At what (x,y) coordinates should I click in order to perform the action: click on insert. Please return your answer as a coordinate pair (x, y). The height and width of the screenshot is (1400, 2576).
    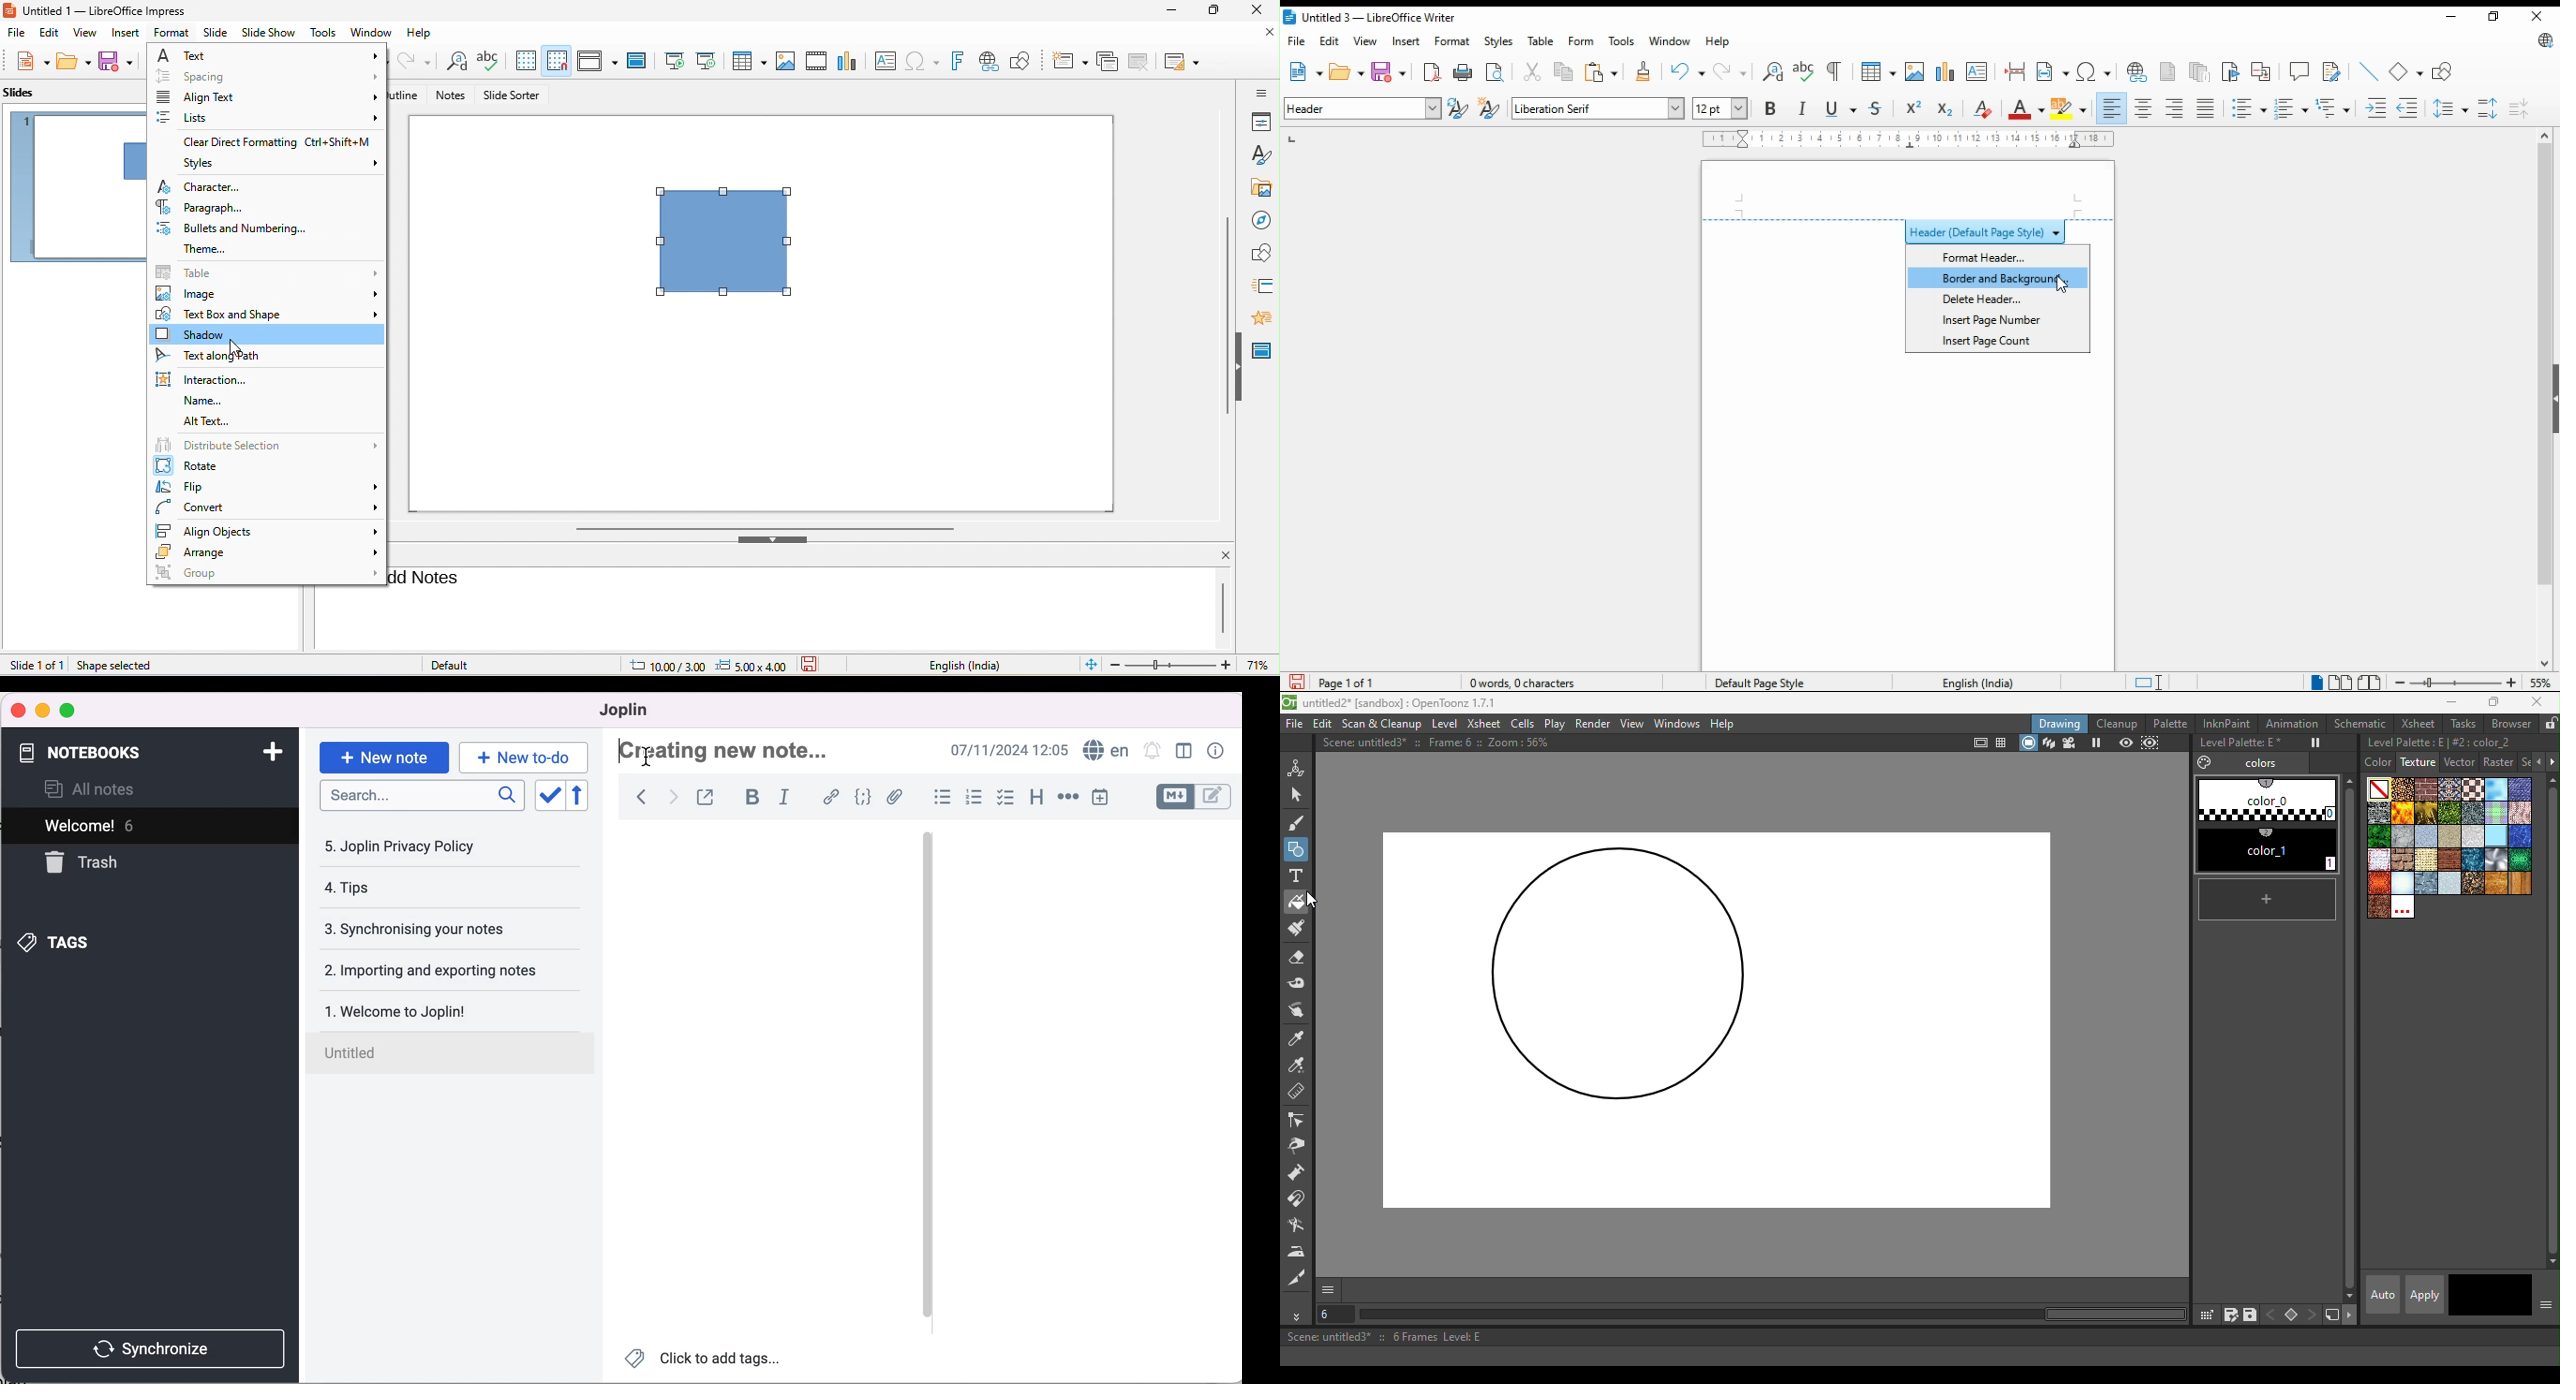
    Looking at the image, I should click on (1405, 41).